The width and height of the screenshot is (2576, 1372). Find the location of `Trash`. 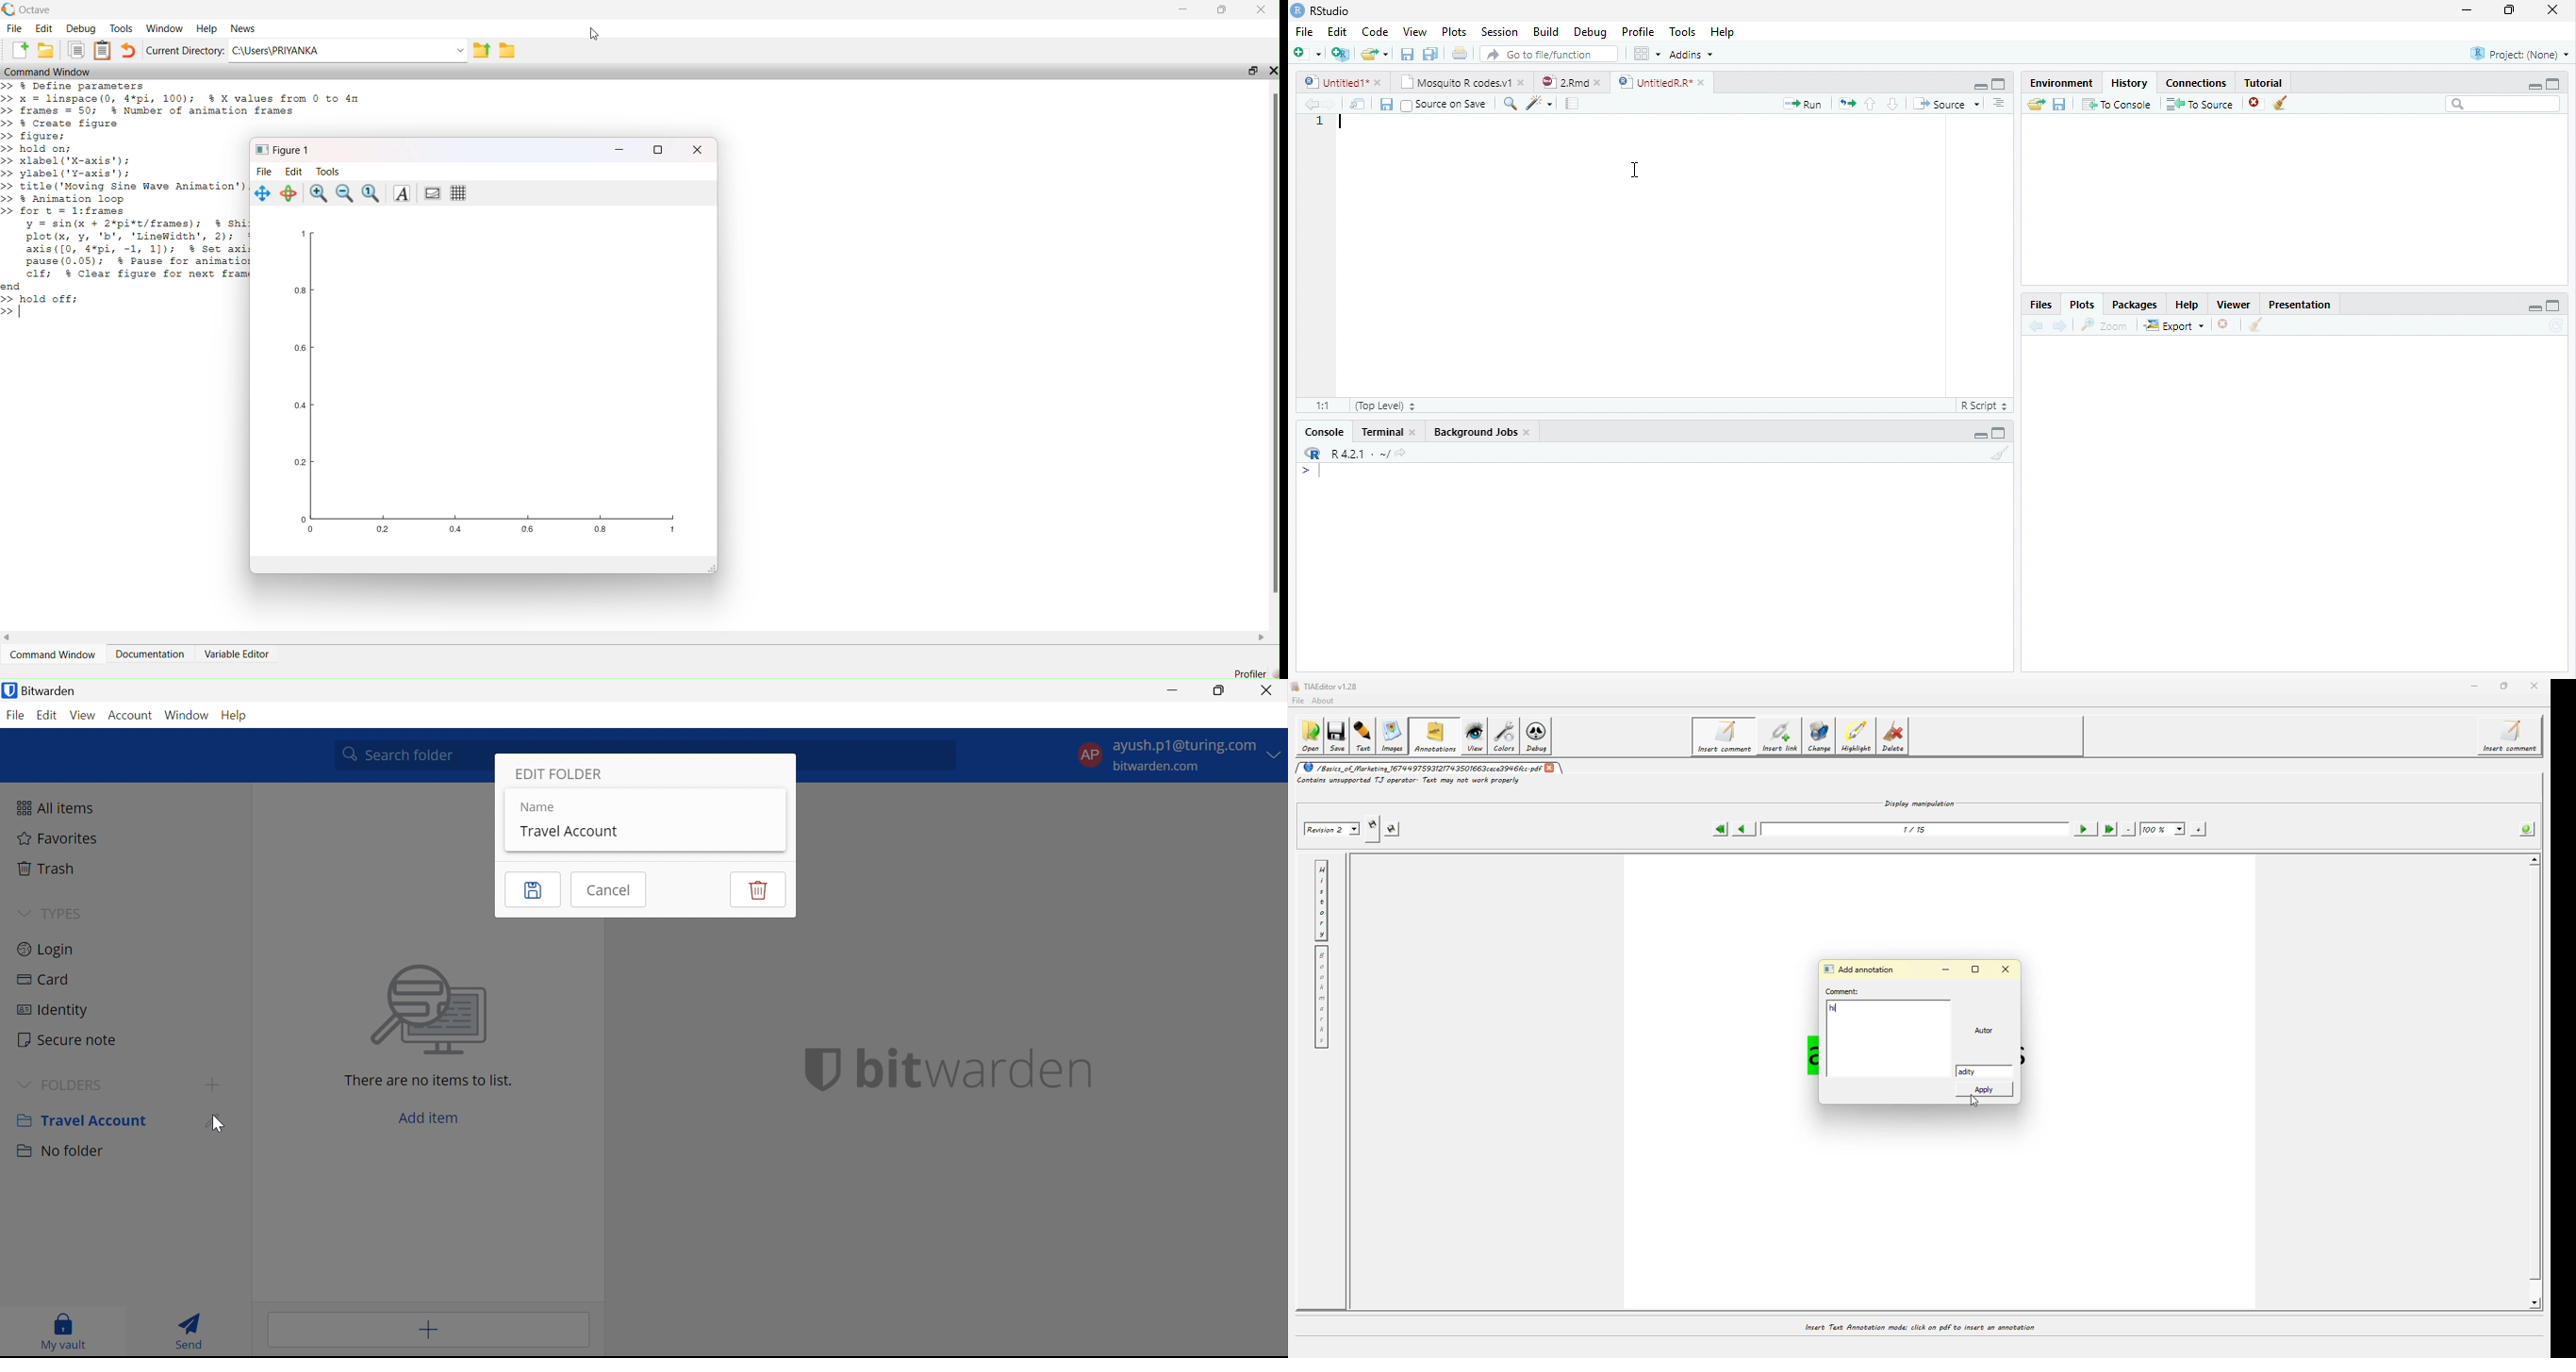

Trash is located at coordinates (48, 868).